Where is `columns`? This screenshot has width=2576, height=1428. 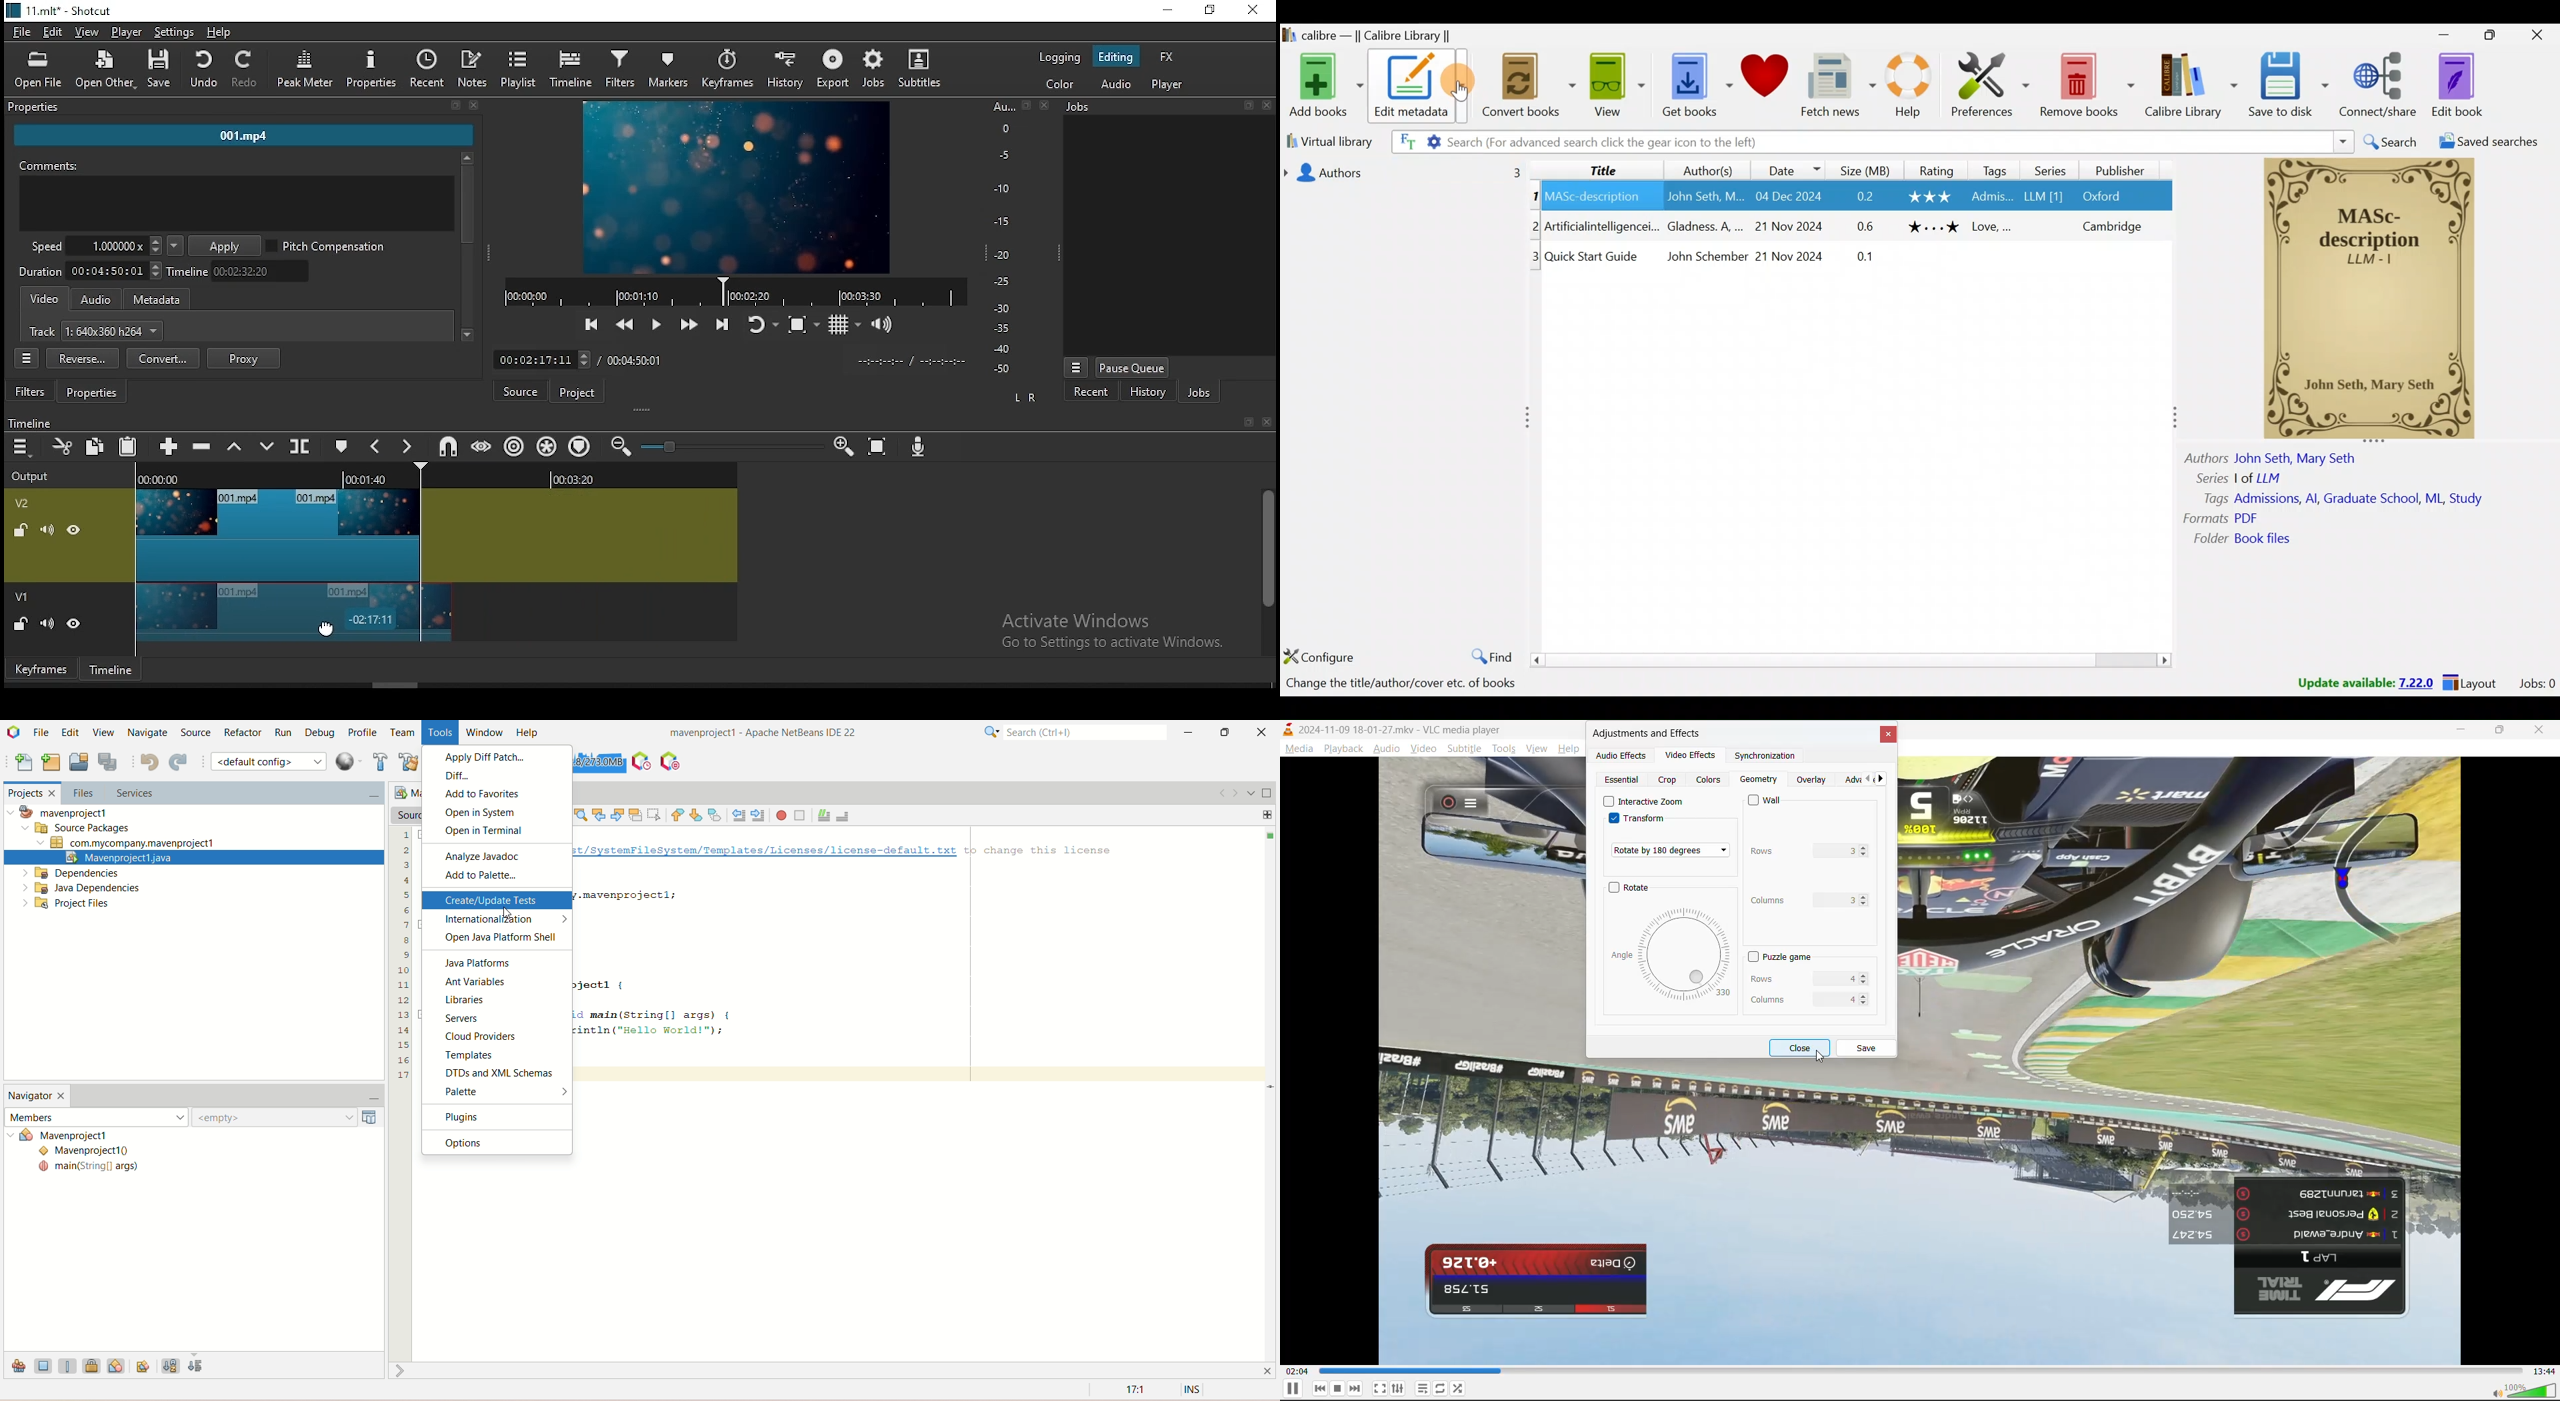
columns is located at coordinates (1798, 998).